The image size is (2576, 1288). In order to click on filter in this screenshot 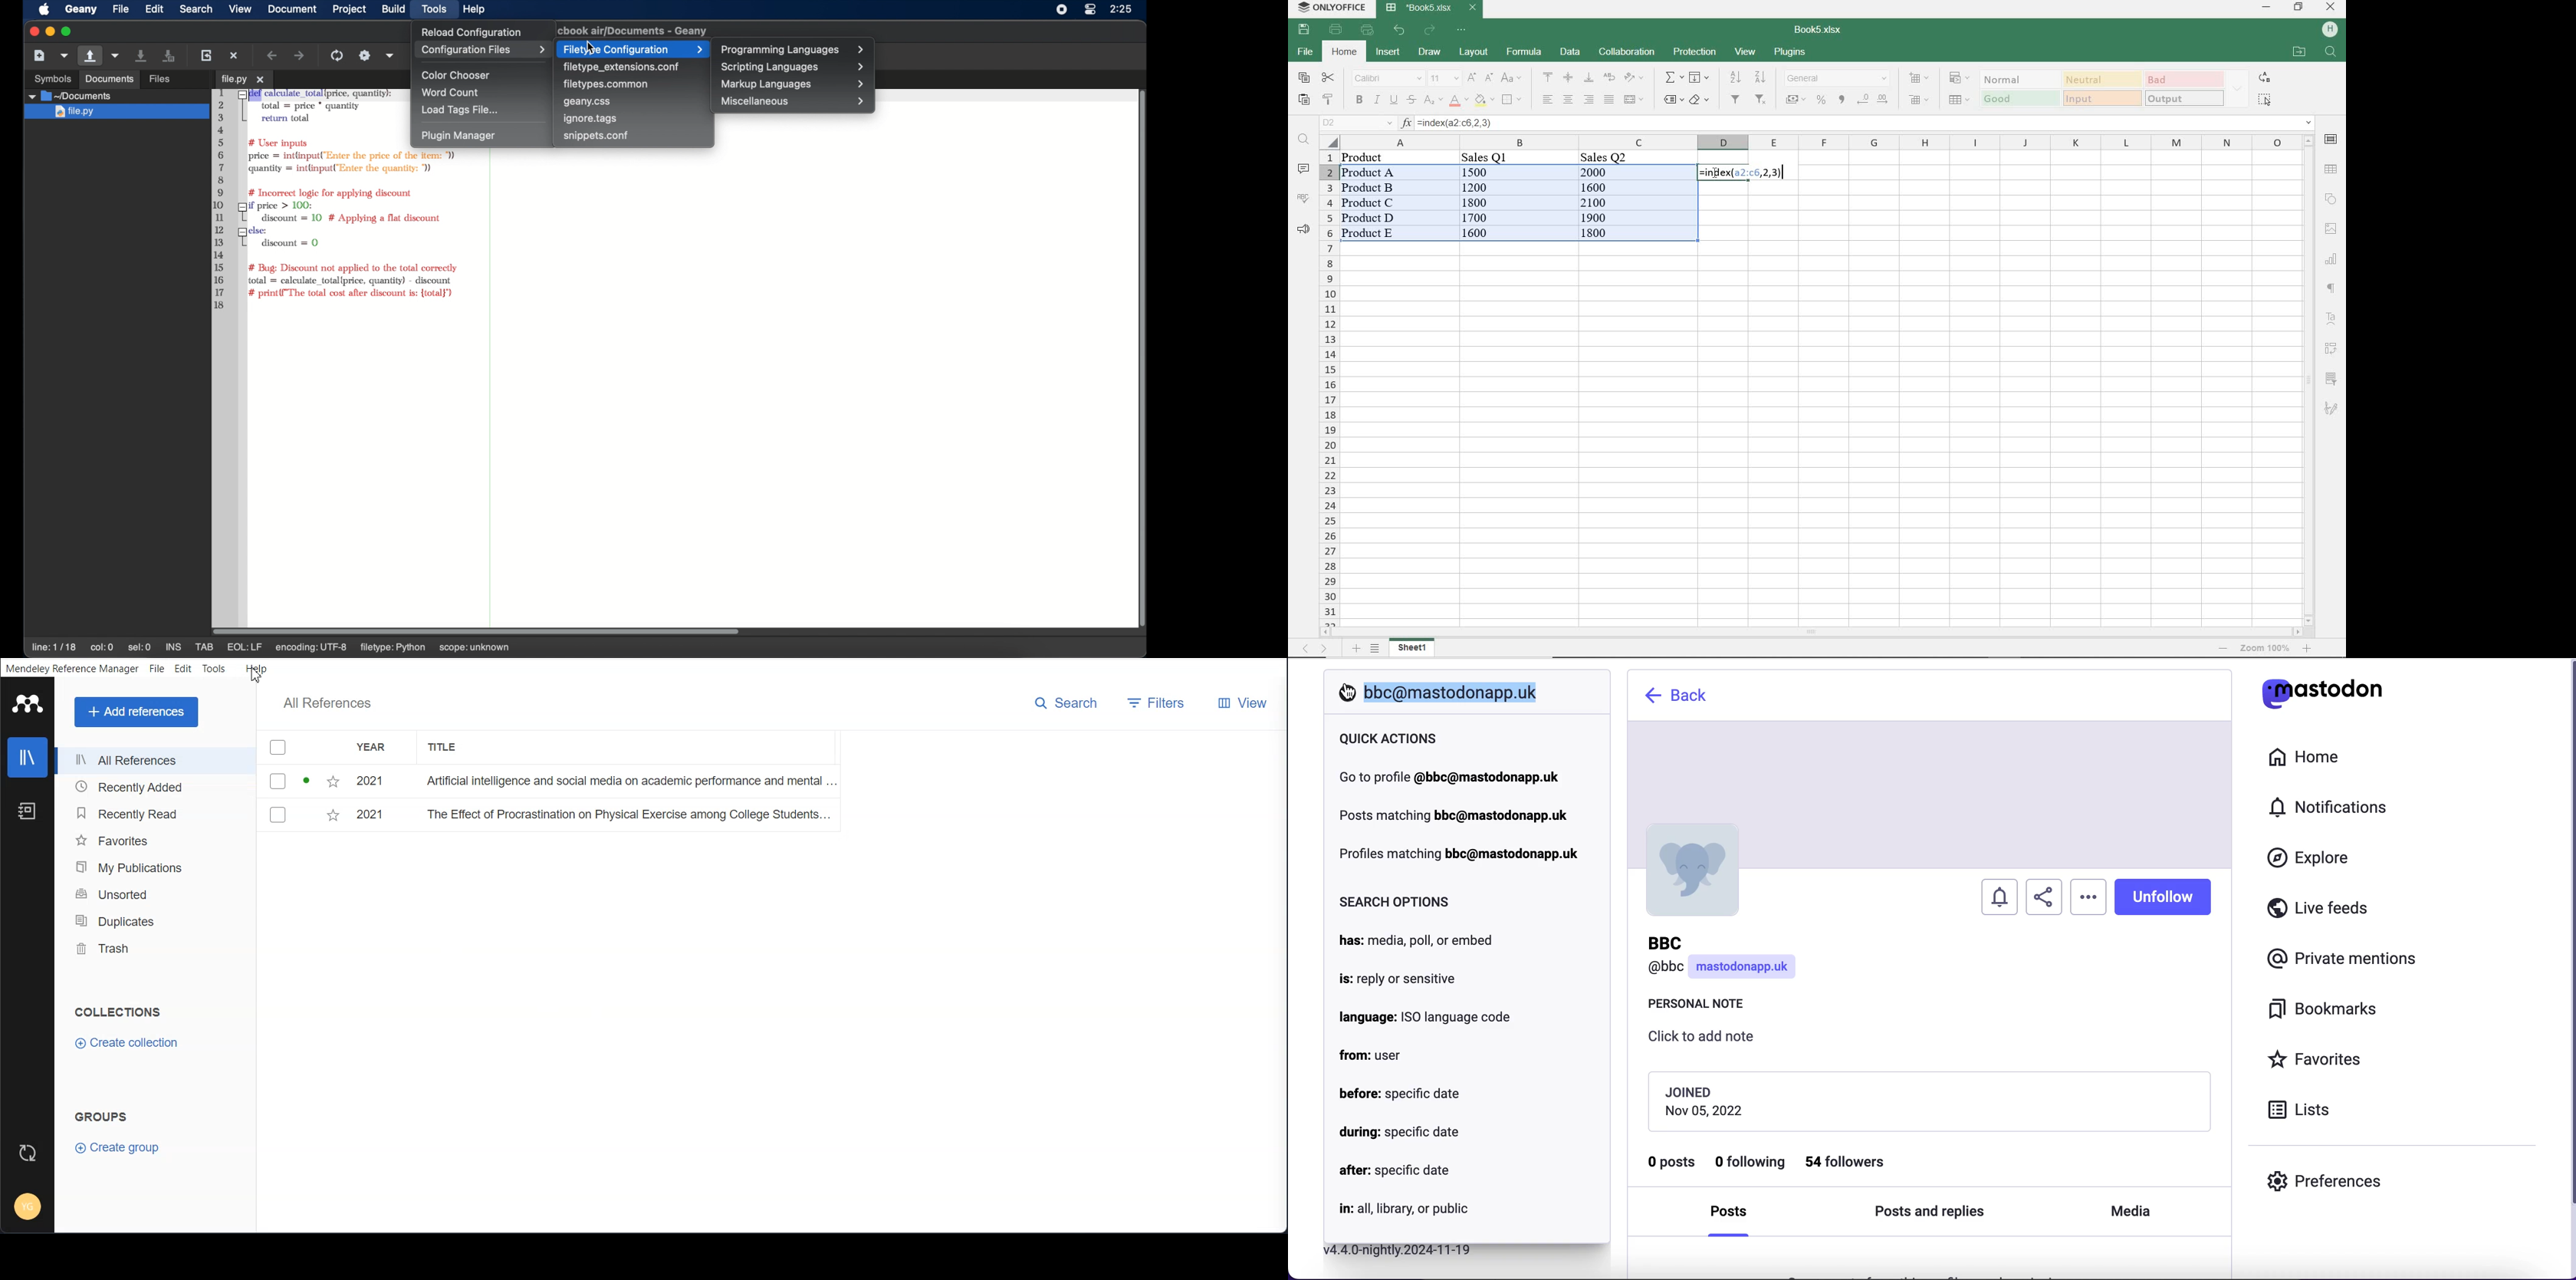, I will do `click(1738, 100)`.